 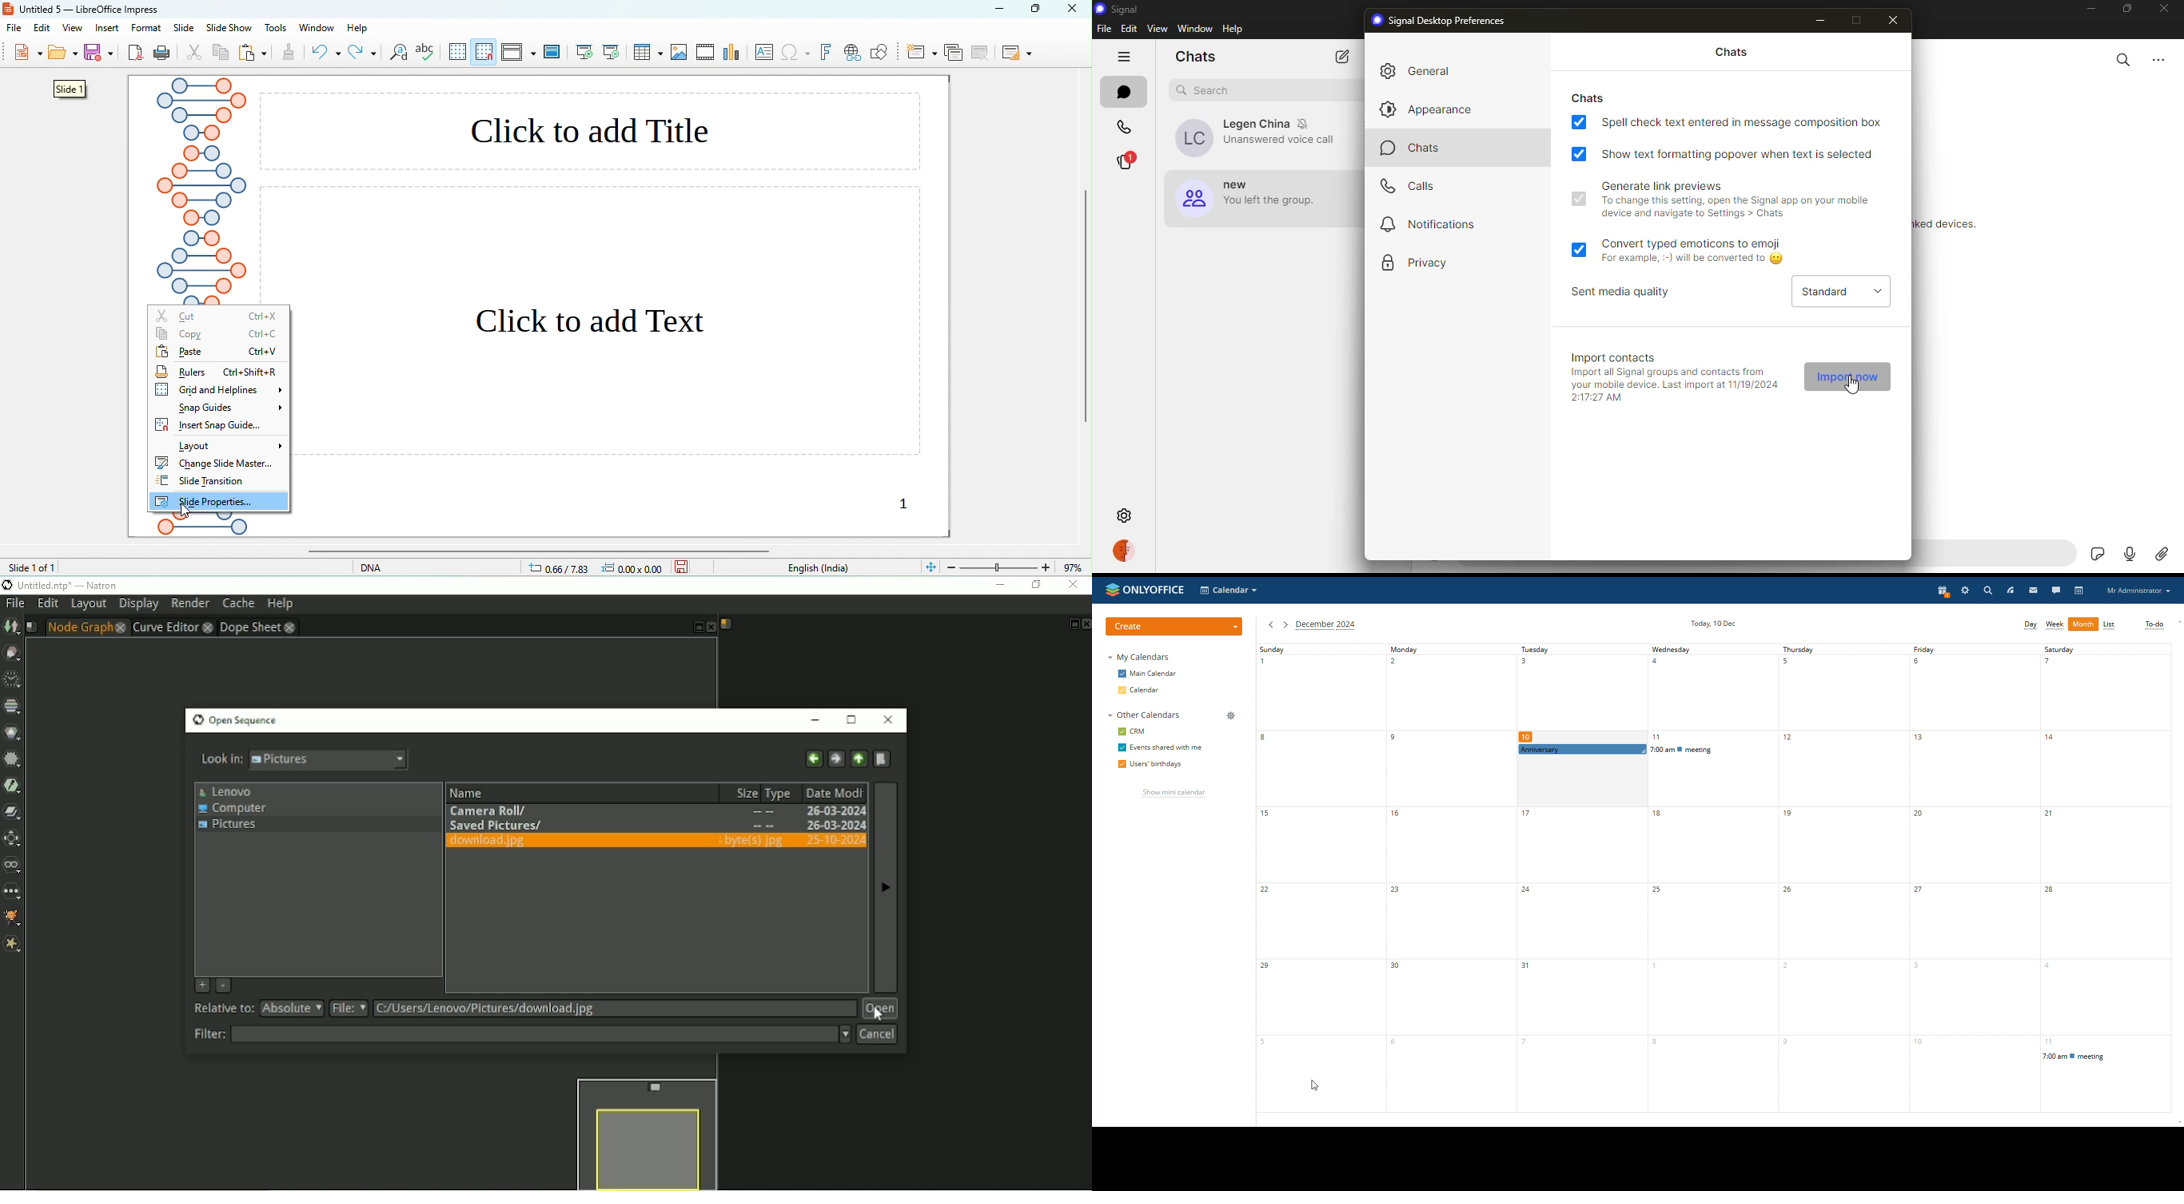 What do you see at coordinates (186, 516) in the screenshot?
I see `cursor movement` at bounding box center [186, 516].